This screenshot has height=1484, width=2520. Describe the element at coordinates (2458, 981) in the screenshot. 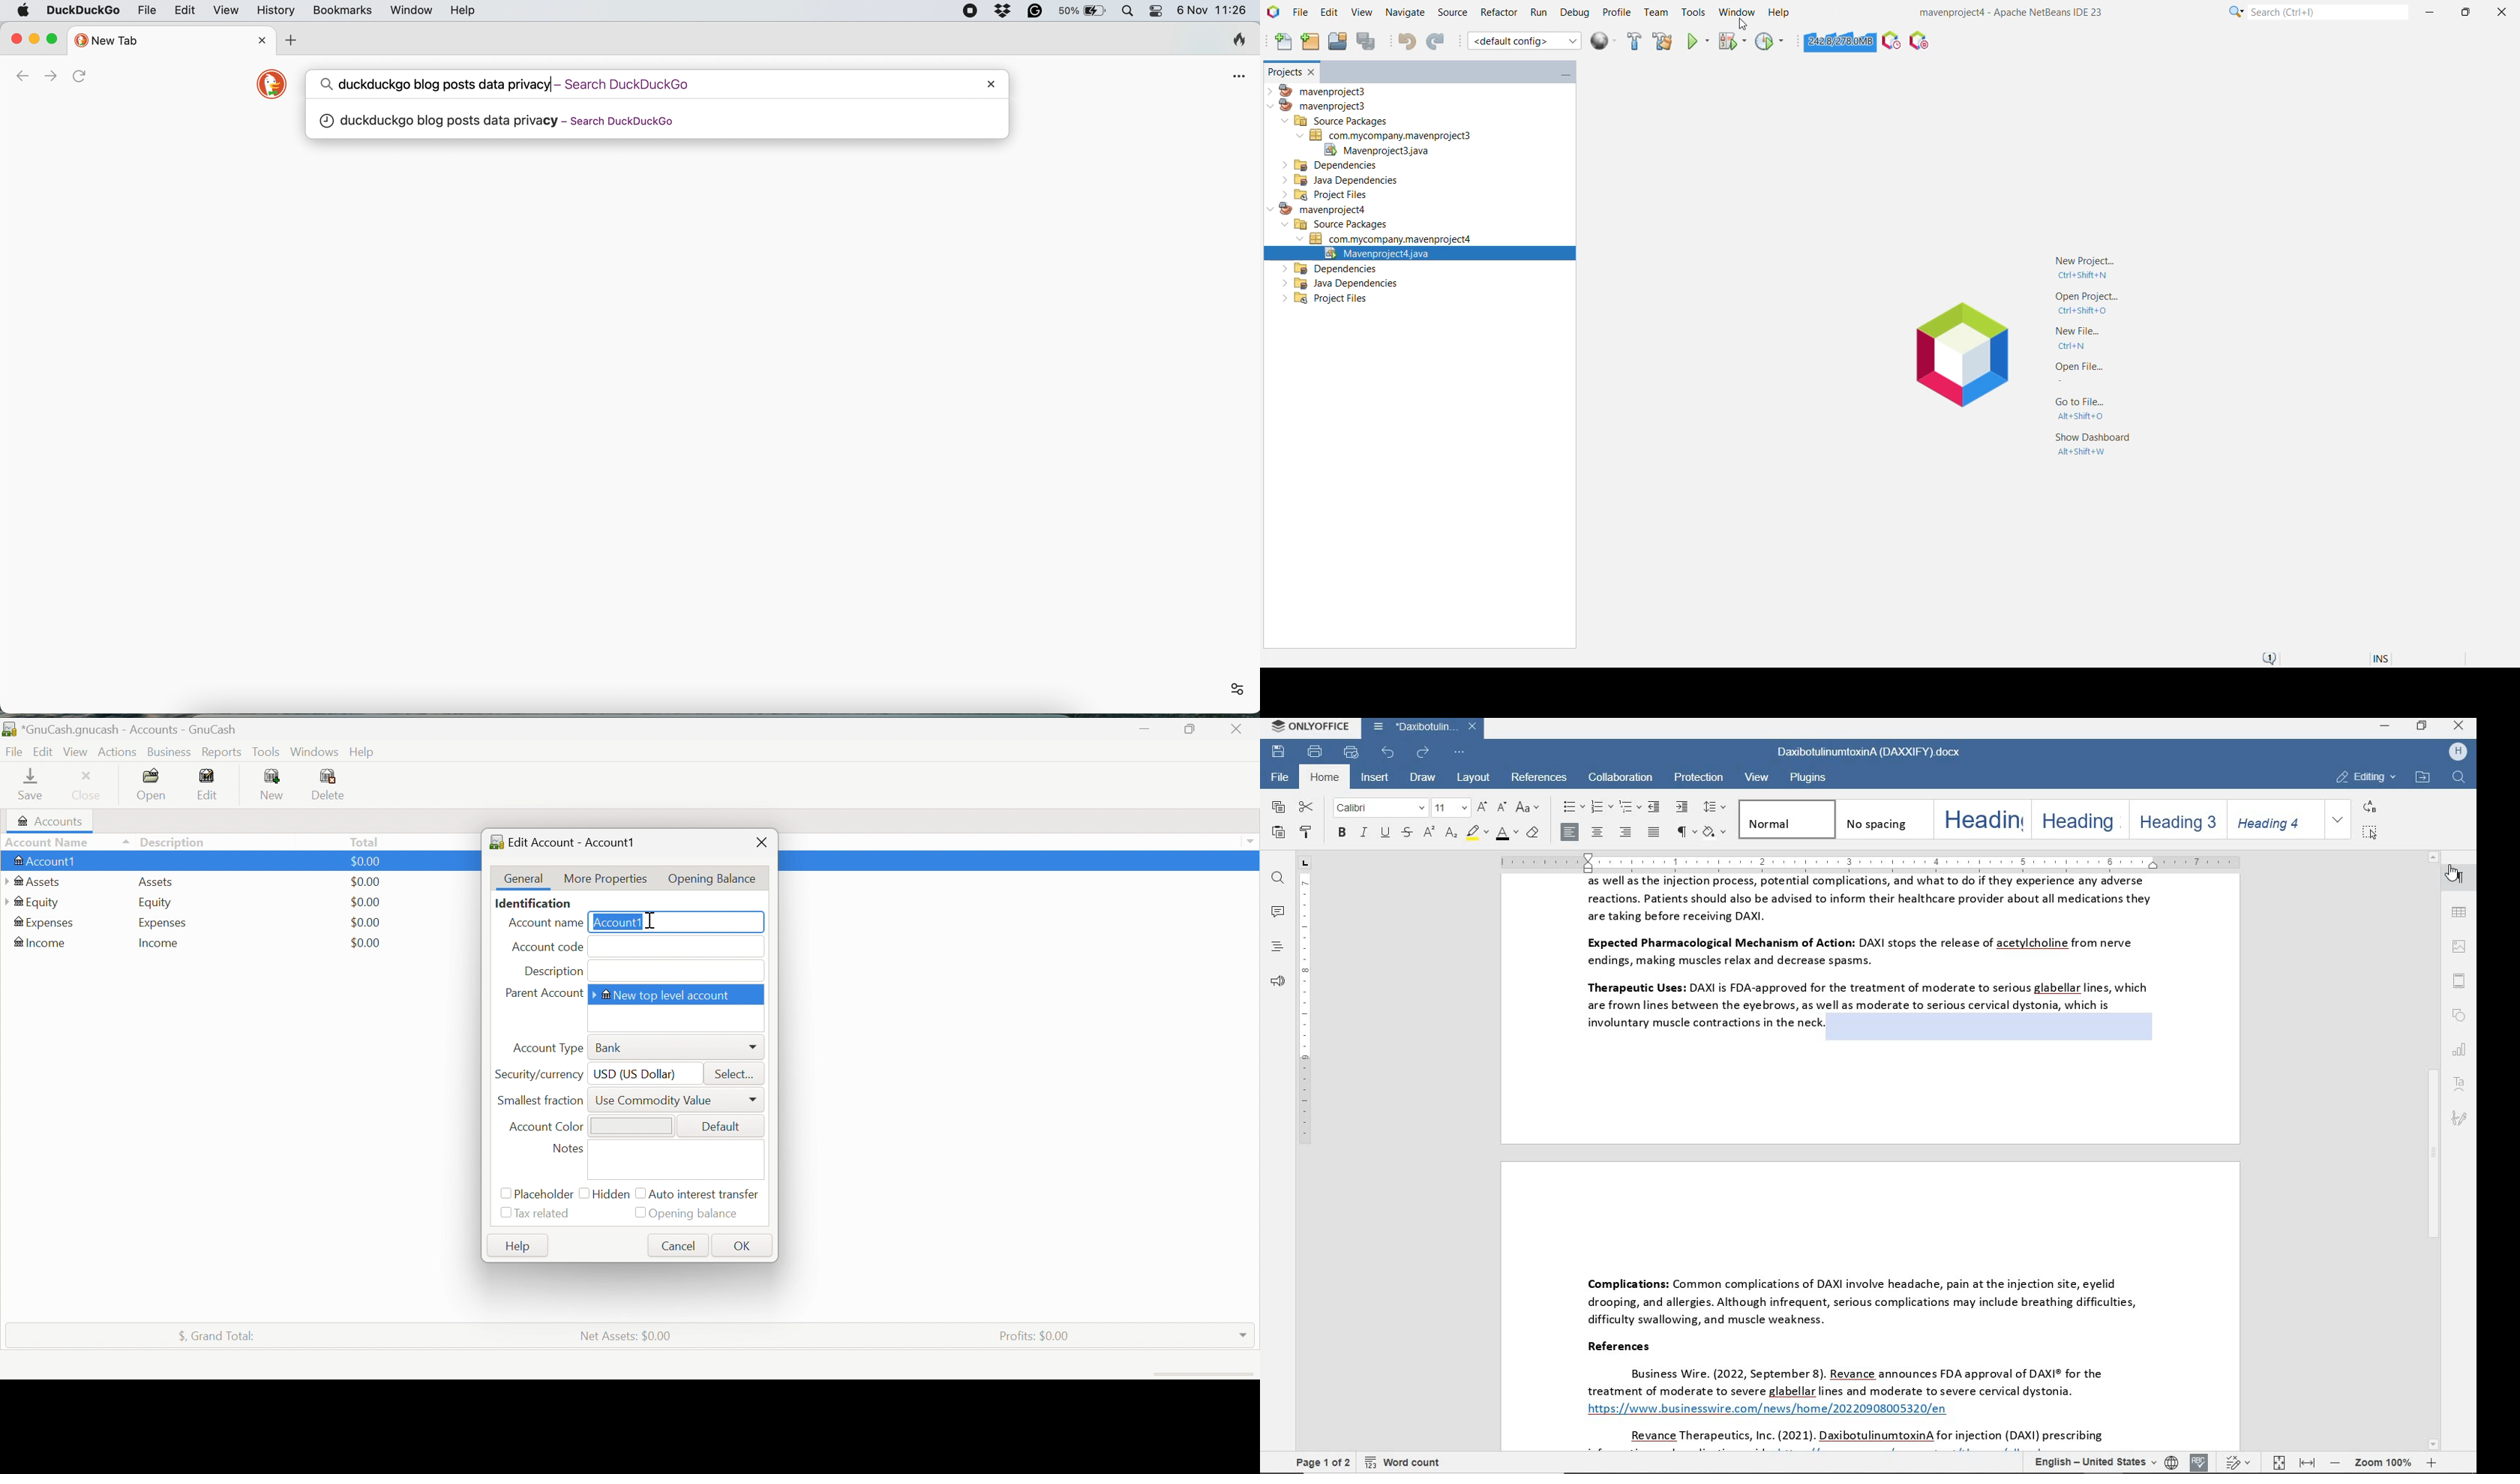

I see `header & footer` at that location.